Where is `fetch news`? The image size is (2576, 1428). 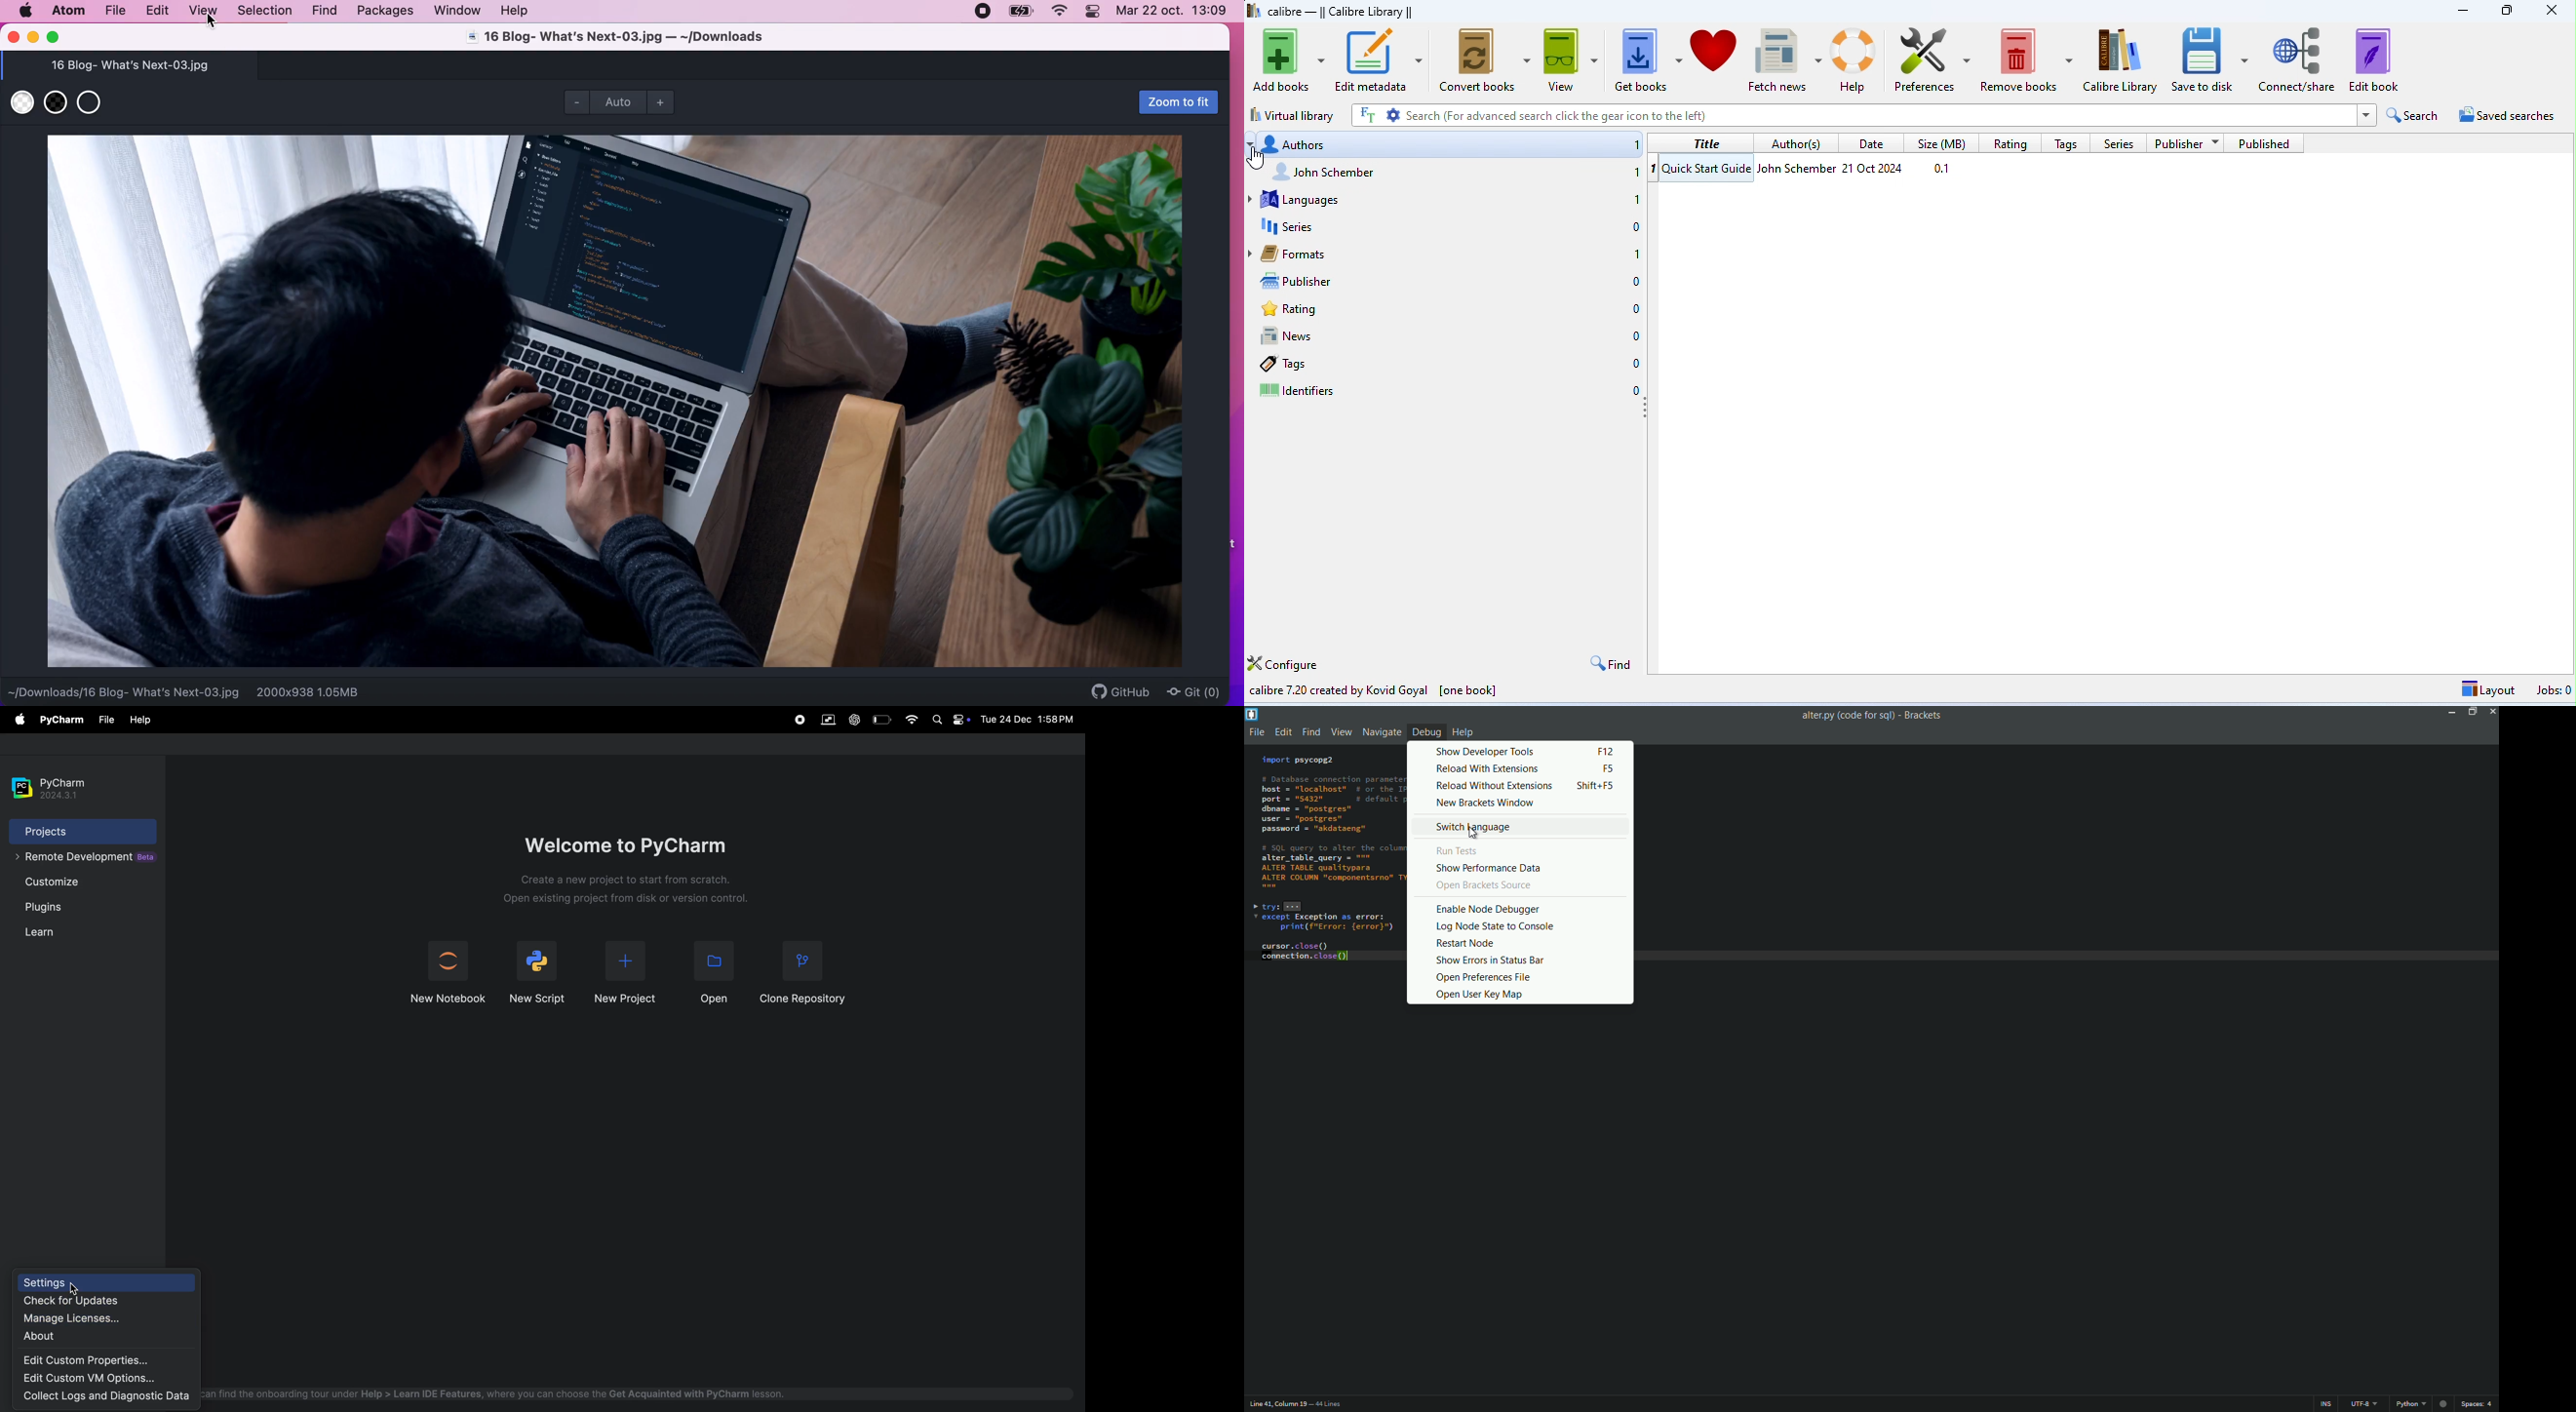
fetch news is located at coordinates (1787, 56).